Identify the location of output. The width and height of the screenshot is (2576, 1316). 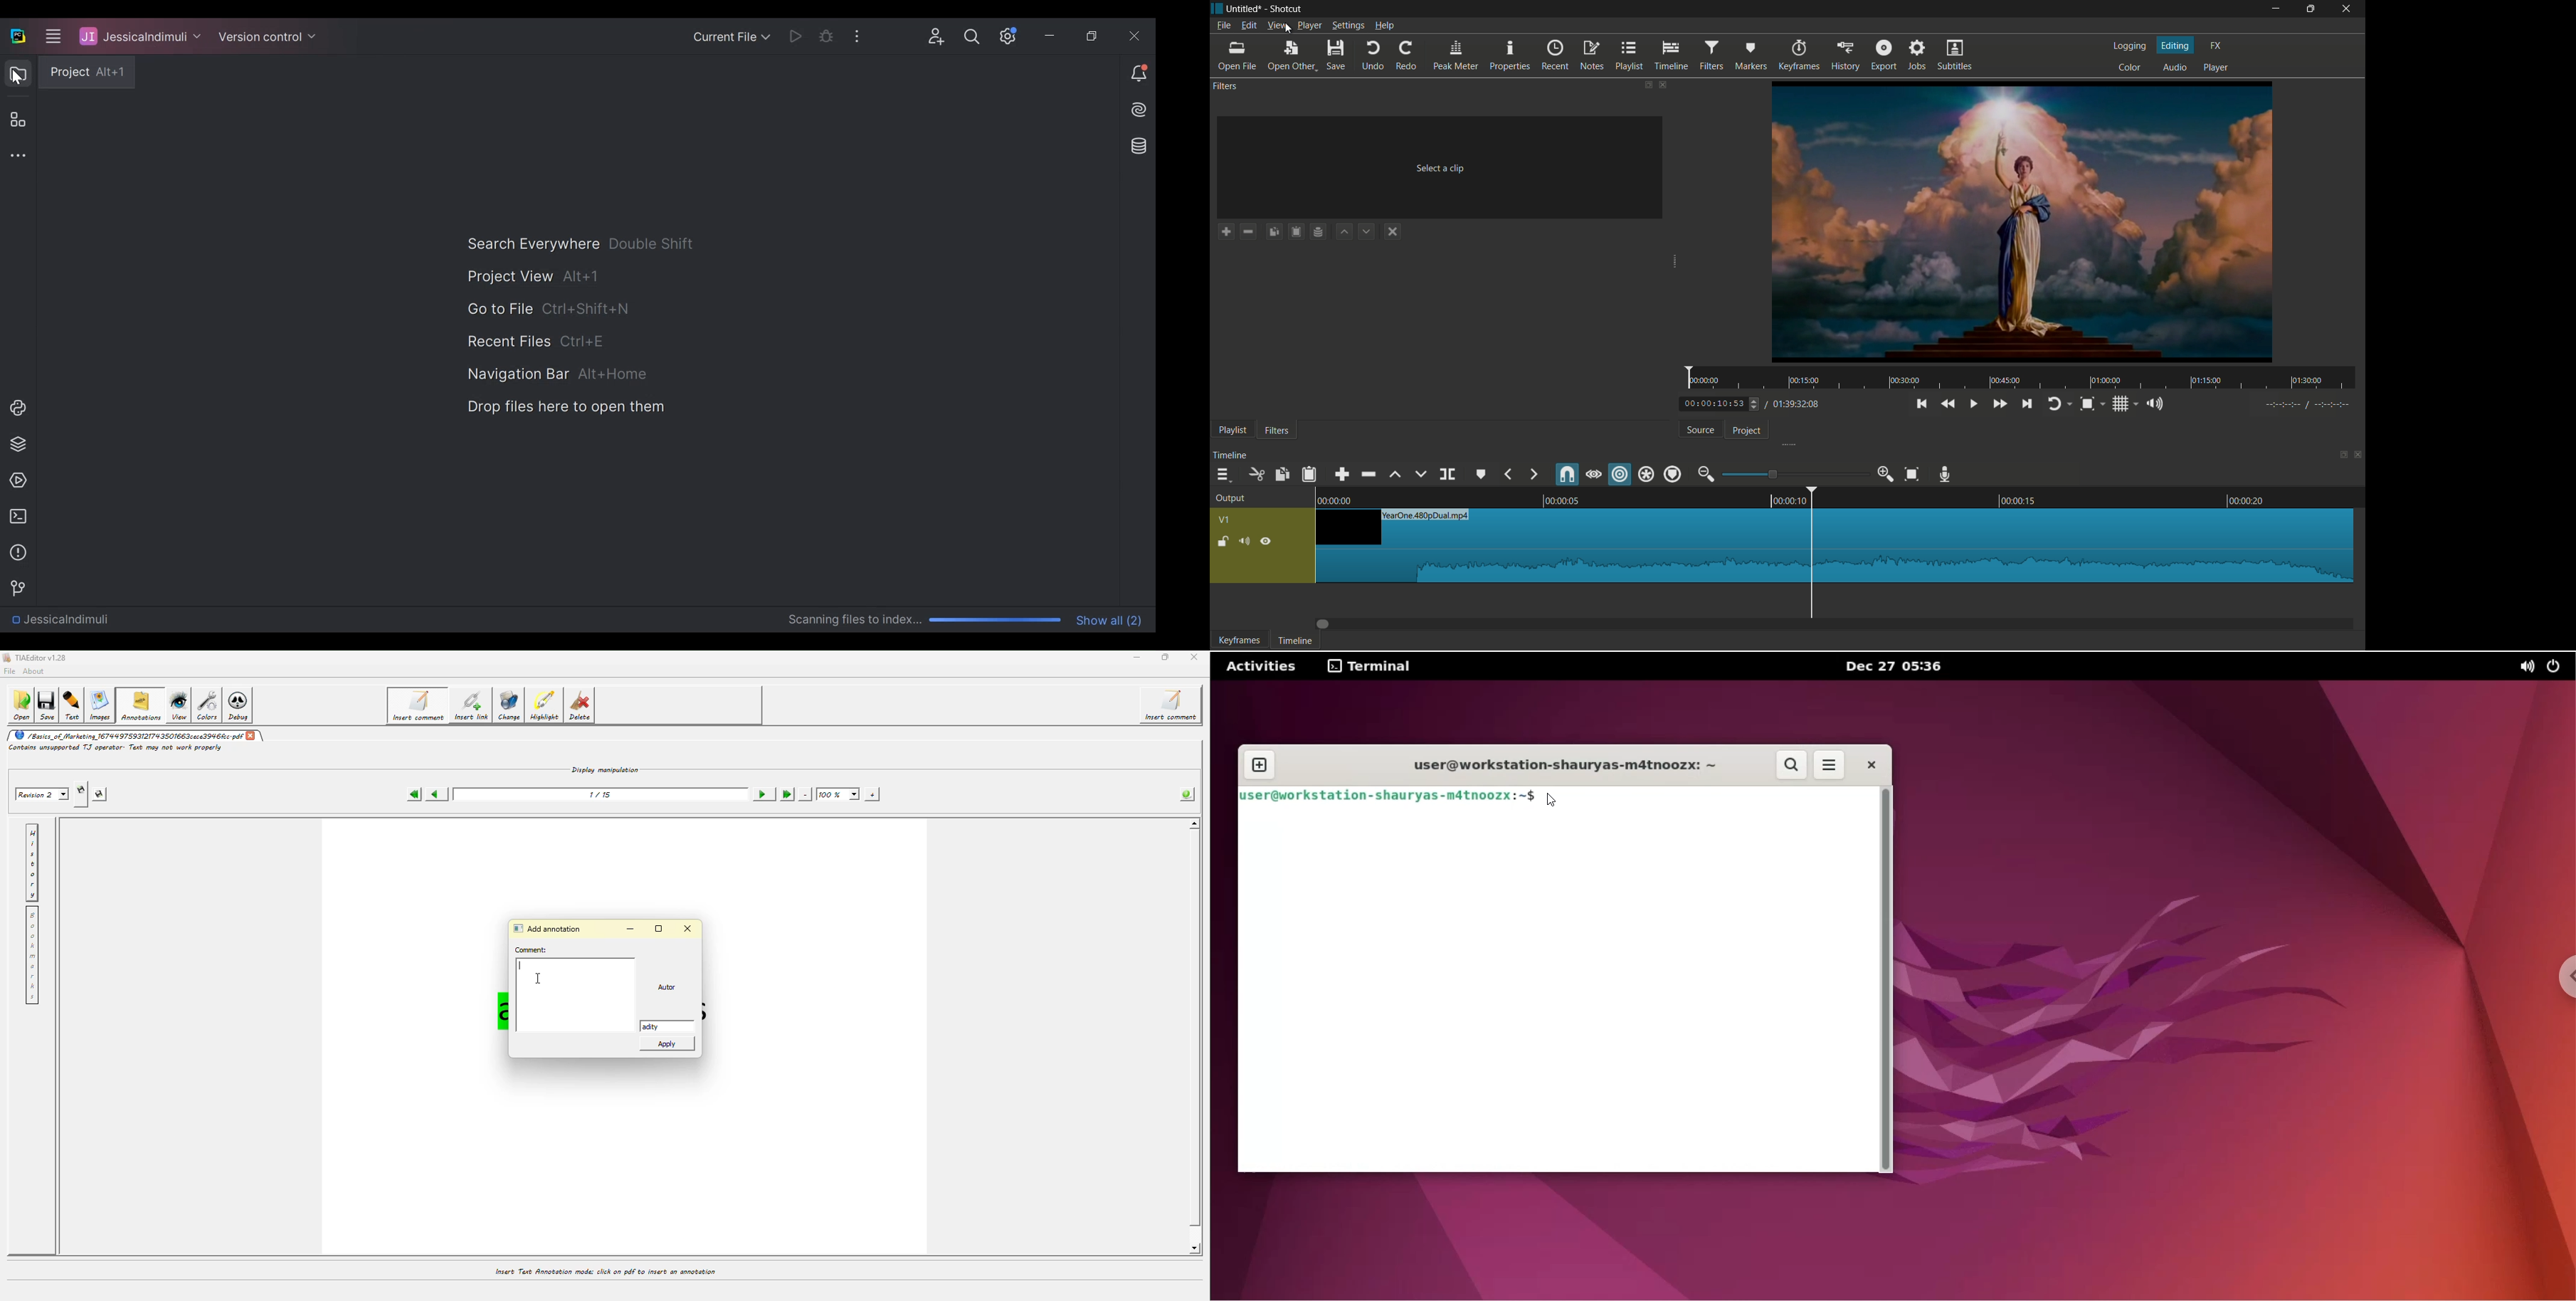
(1230, 499).